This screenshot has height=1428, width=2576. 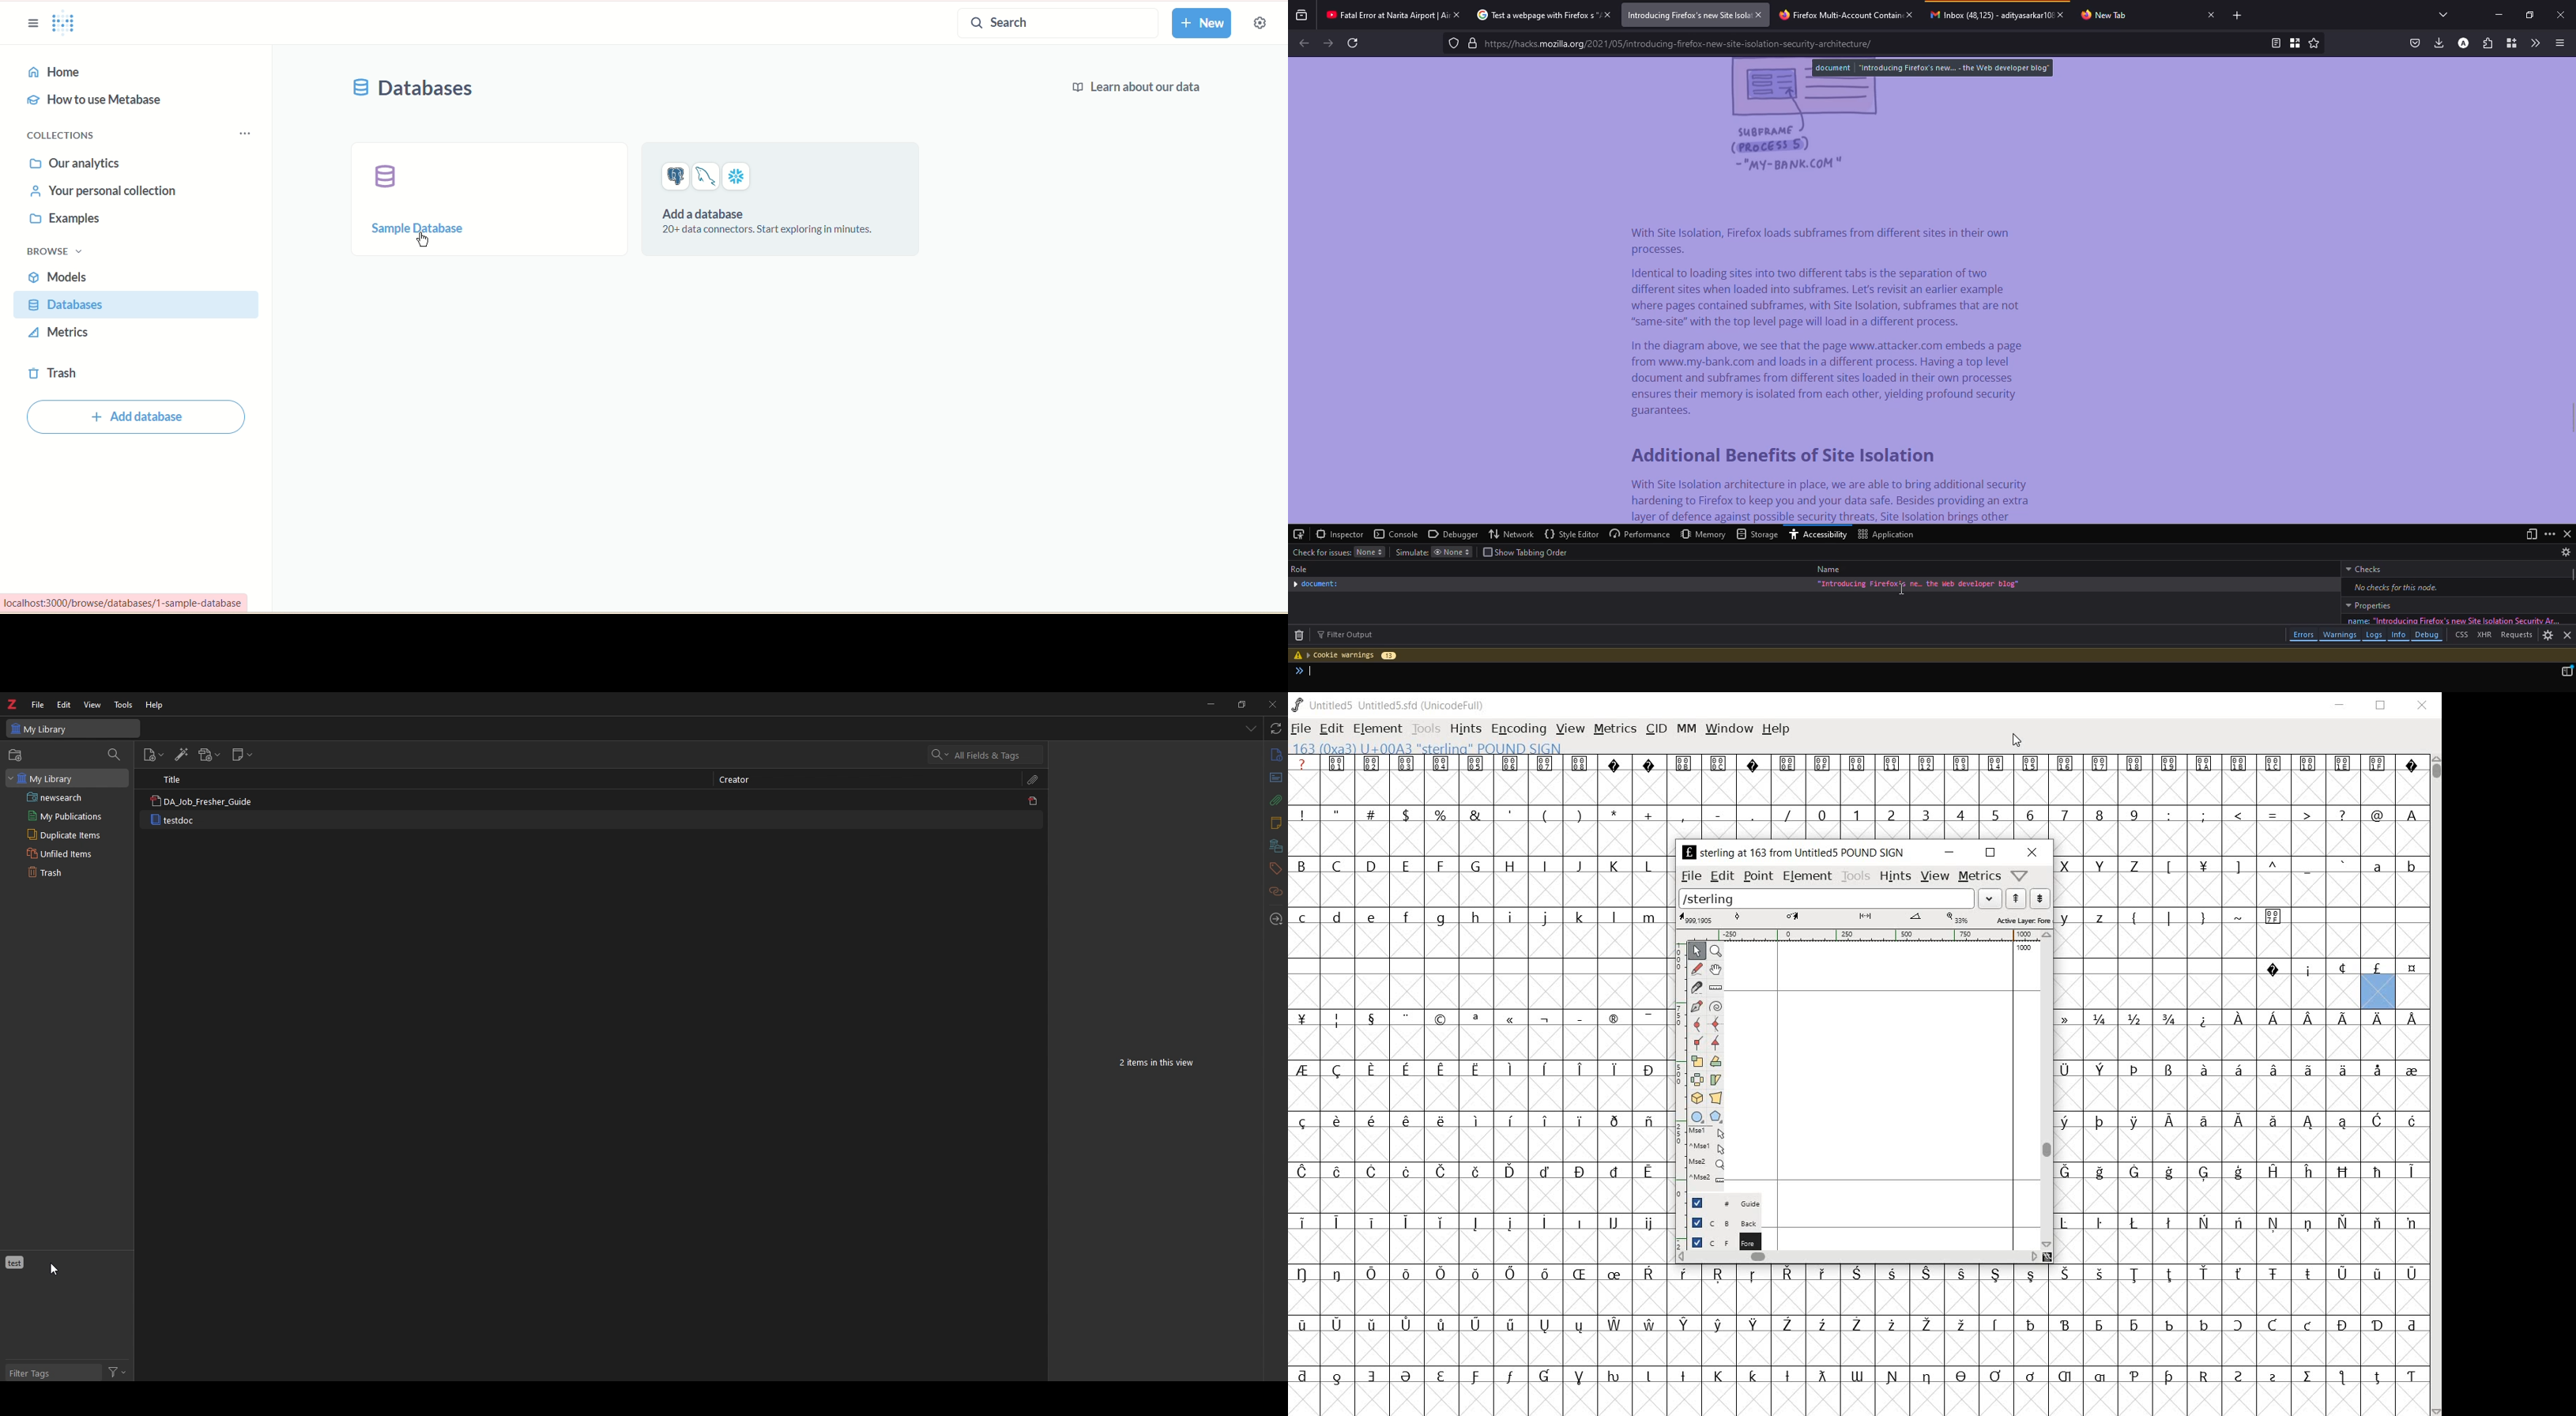 What do you see at coordinates (242, 755) in the screenshot?
I see `new note` at bounding box center [242, 755].